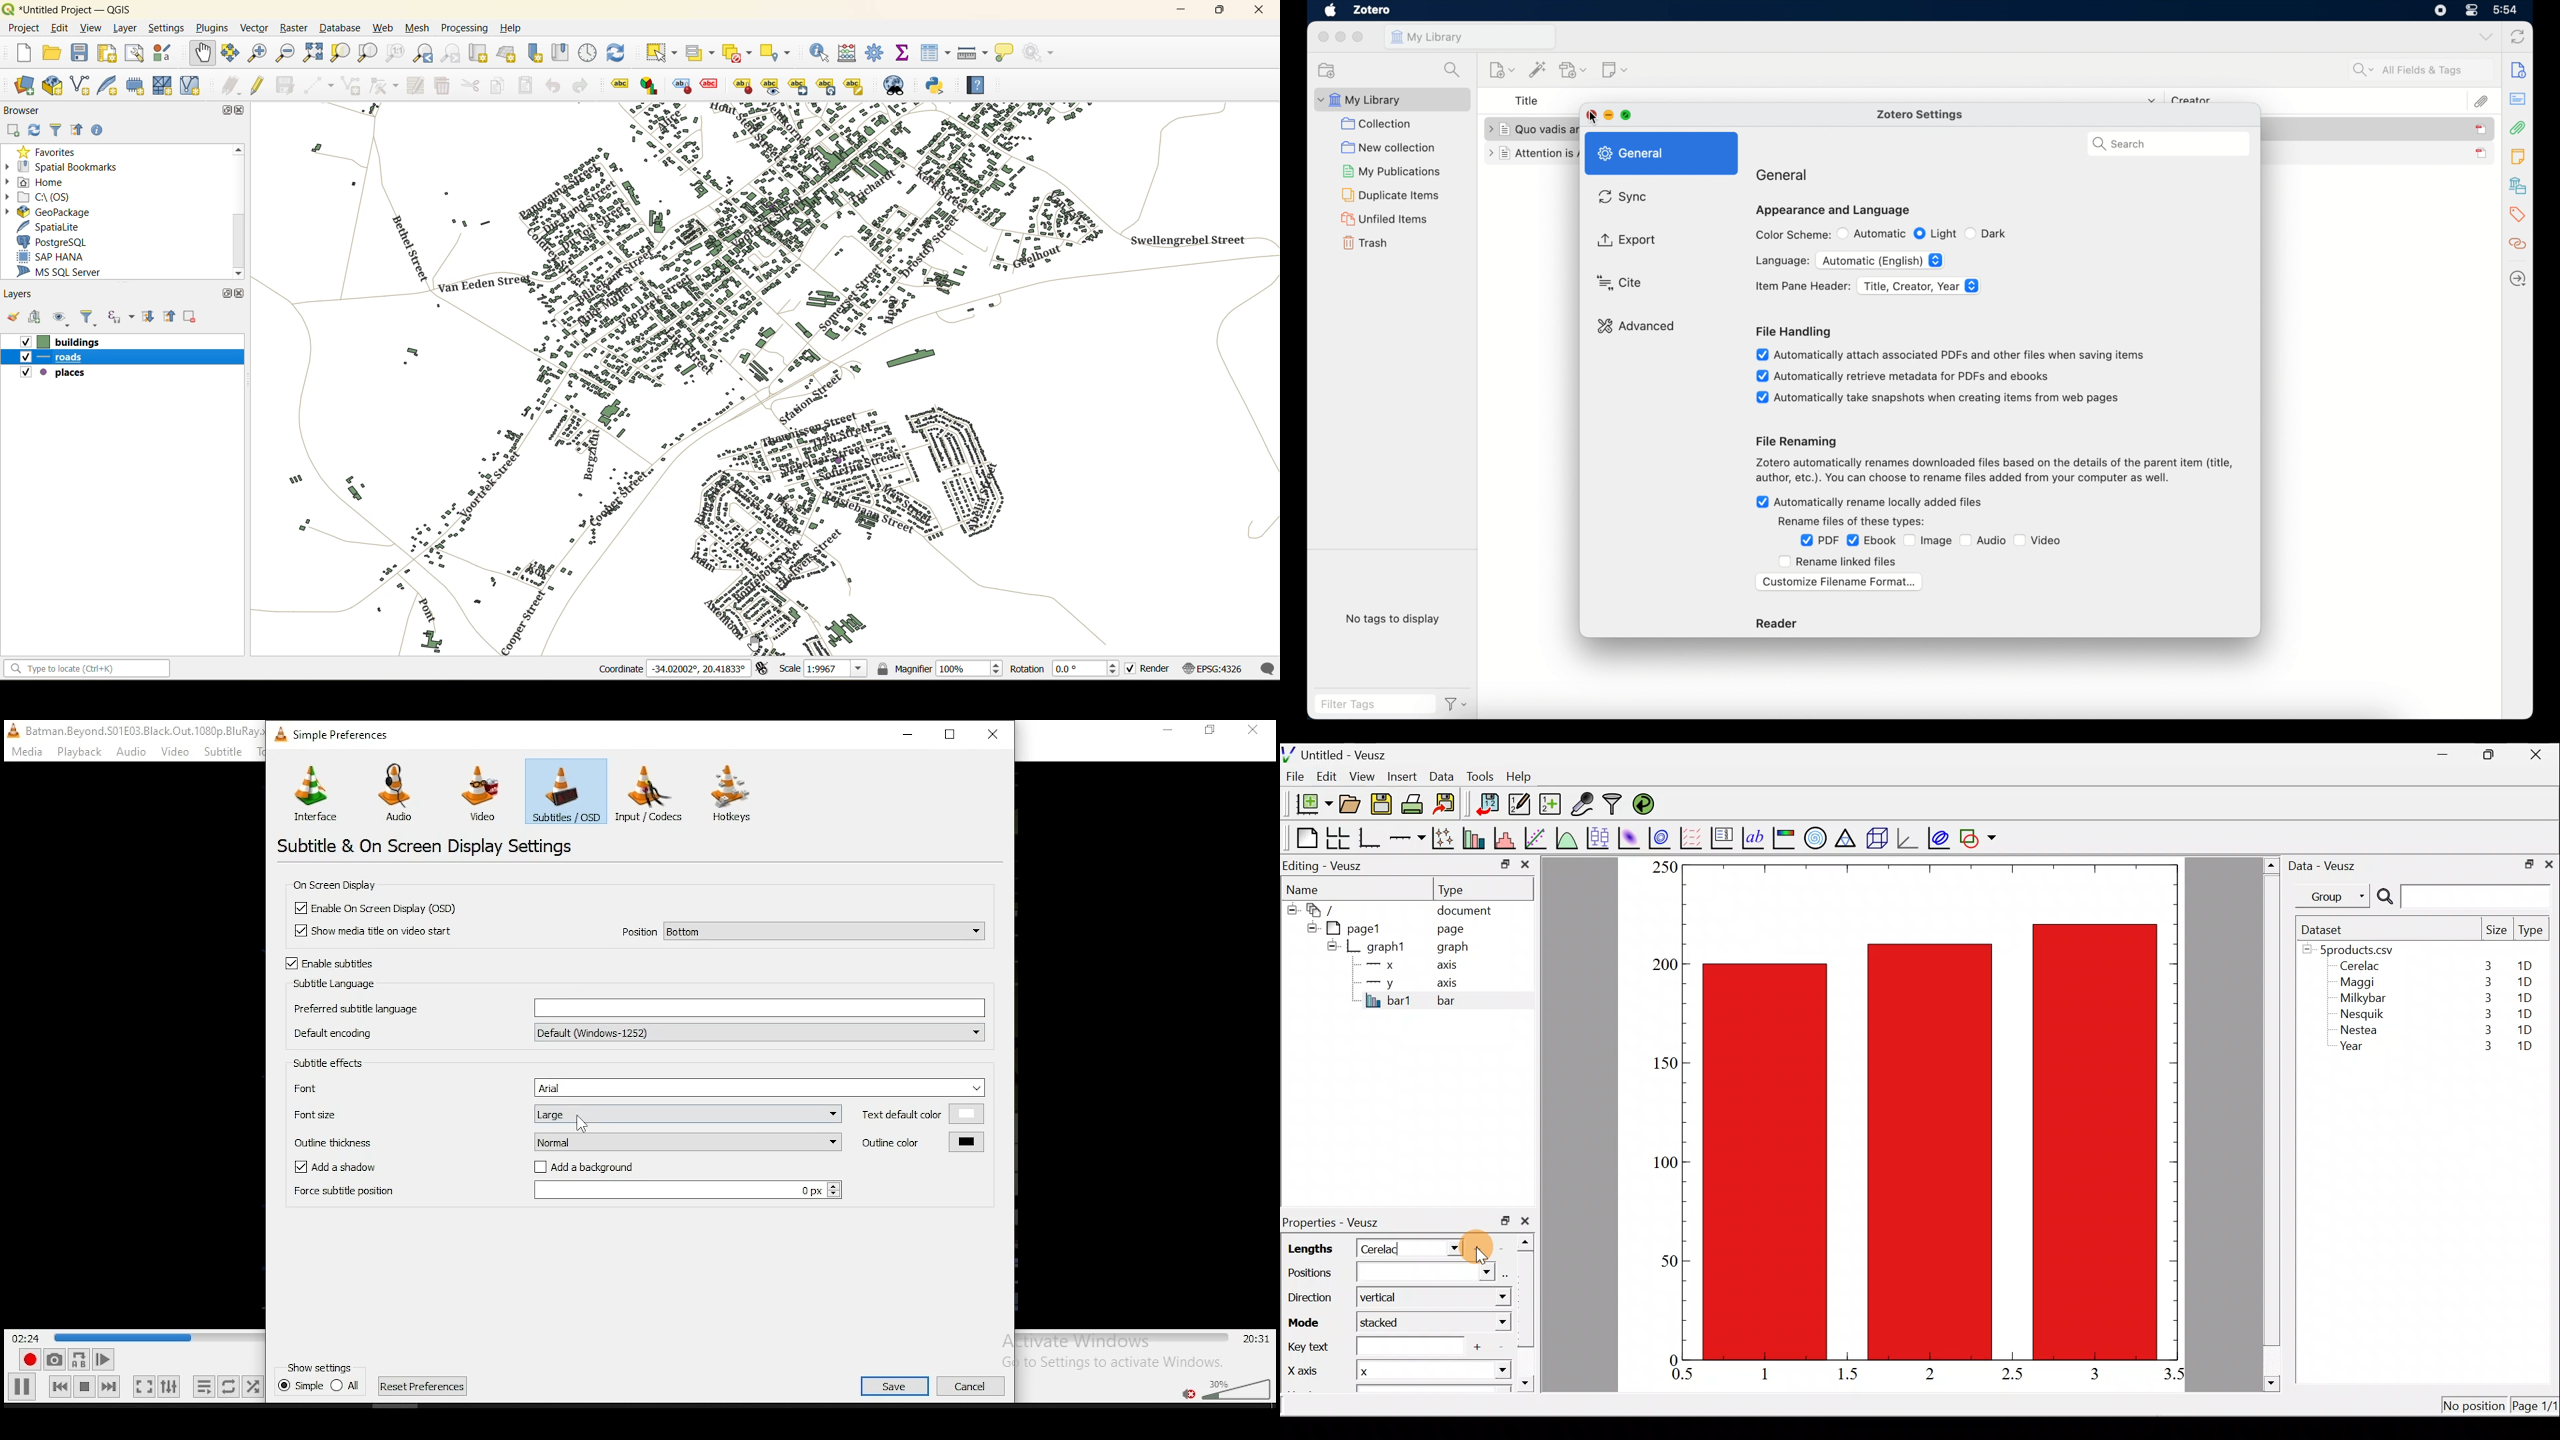  What do you see at coordinates (1627, 115) in the screenshot?
I see `maximize` at bounding box center [1627, 115].